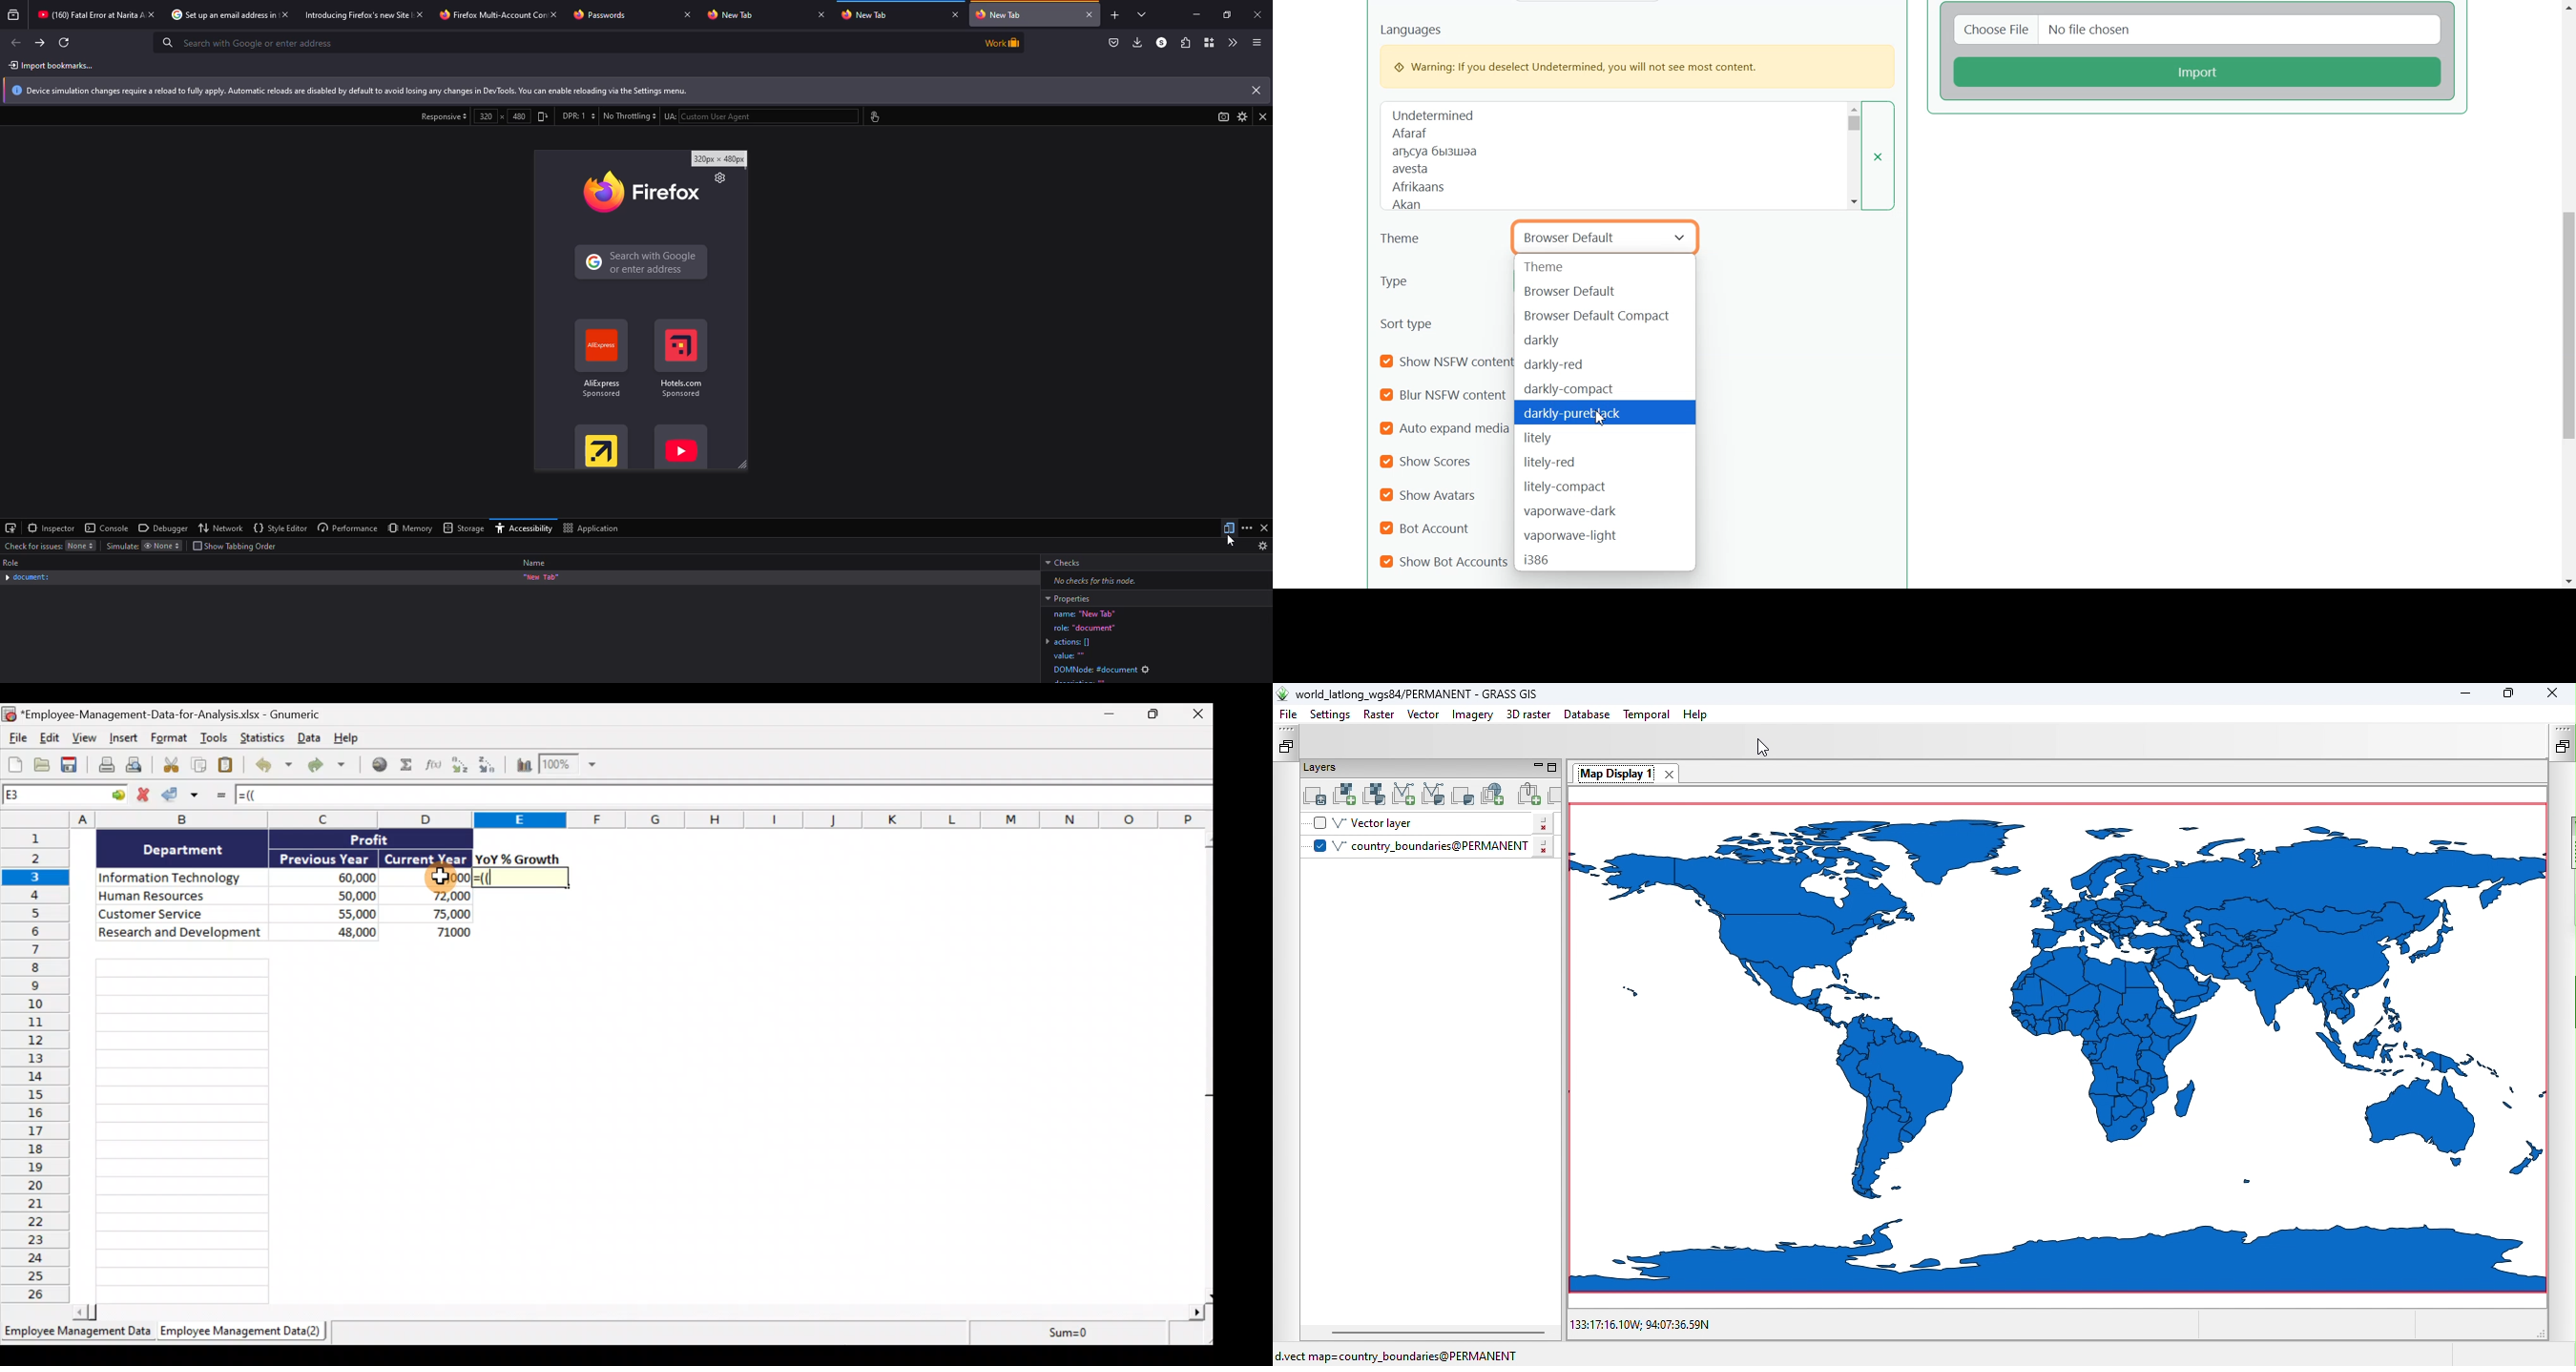 The image size is (2576, 1372). I want to click on Maximise, so click(1158, 714).